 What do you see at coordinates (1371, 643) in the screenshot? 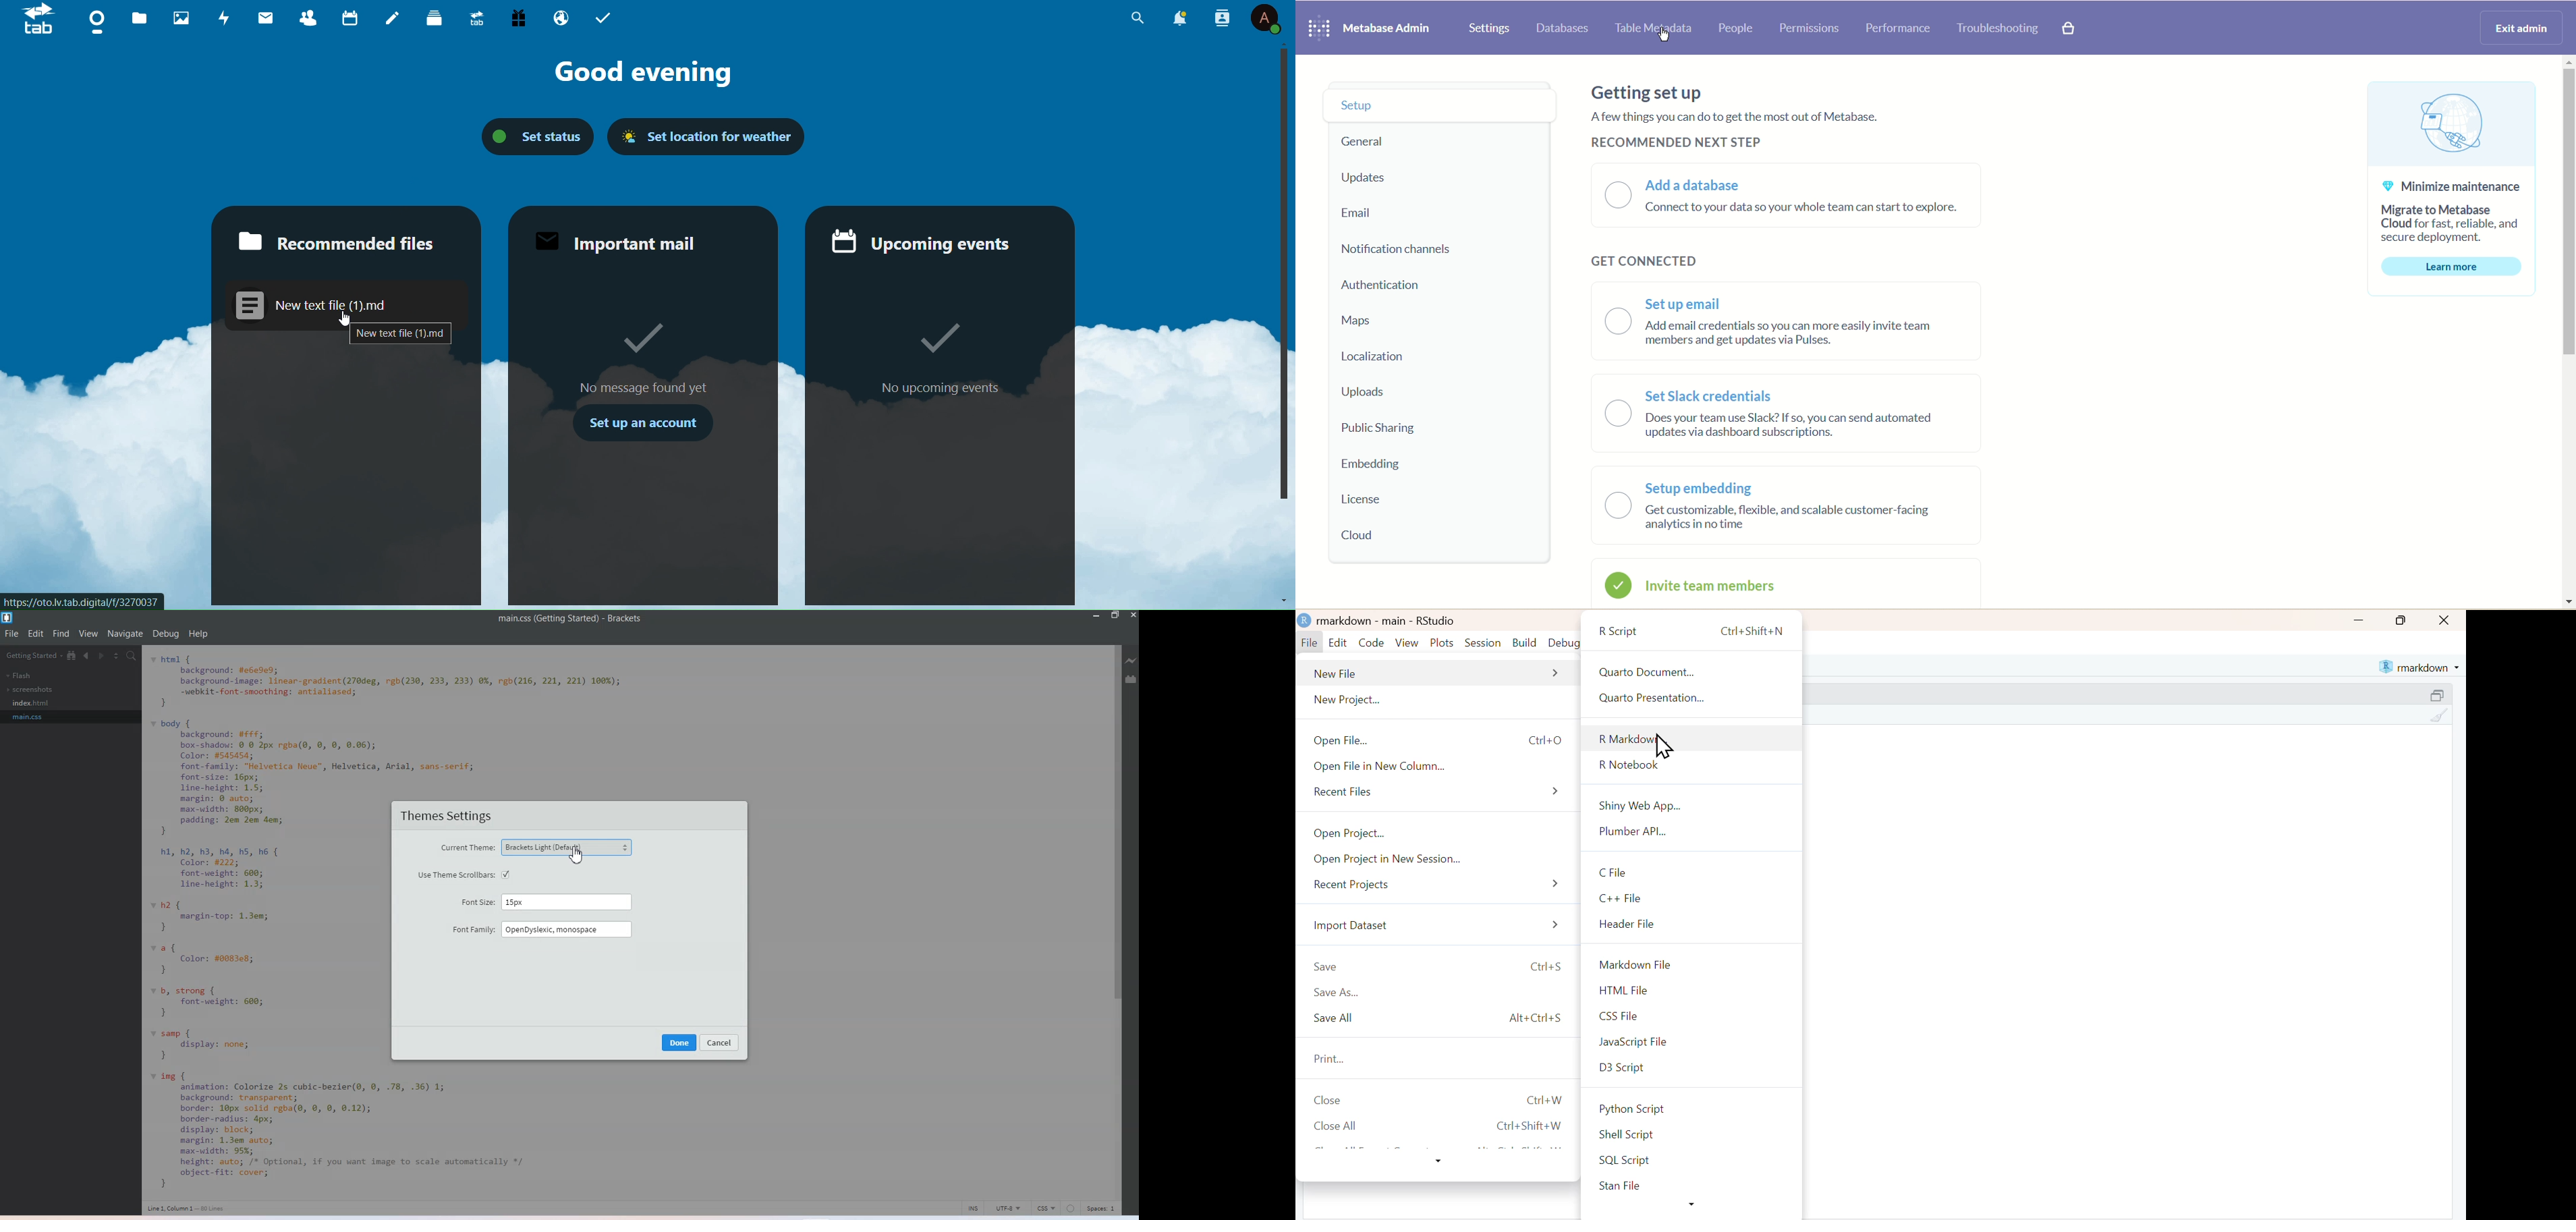
I see `Code` at bounding box center [1371, 643].